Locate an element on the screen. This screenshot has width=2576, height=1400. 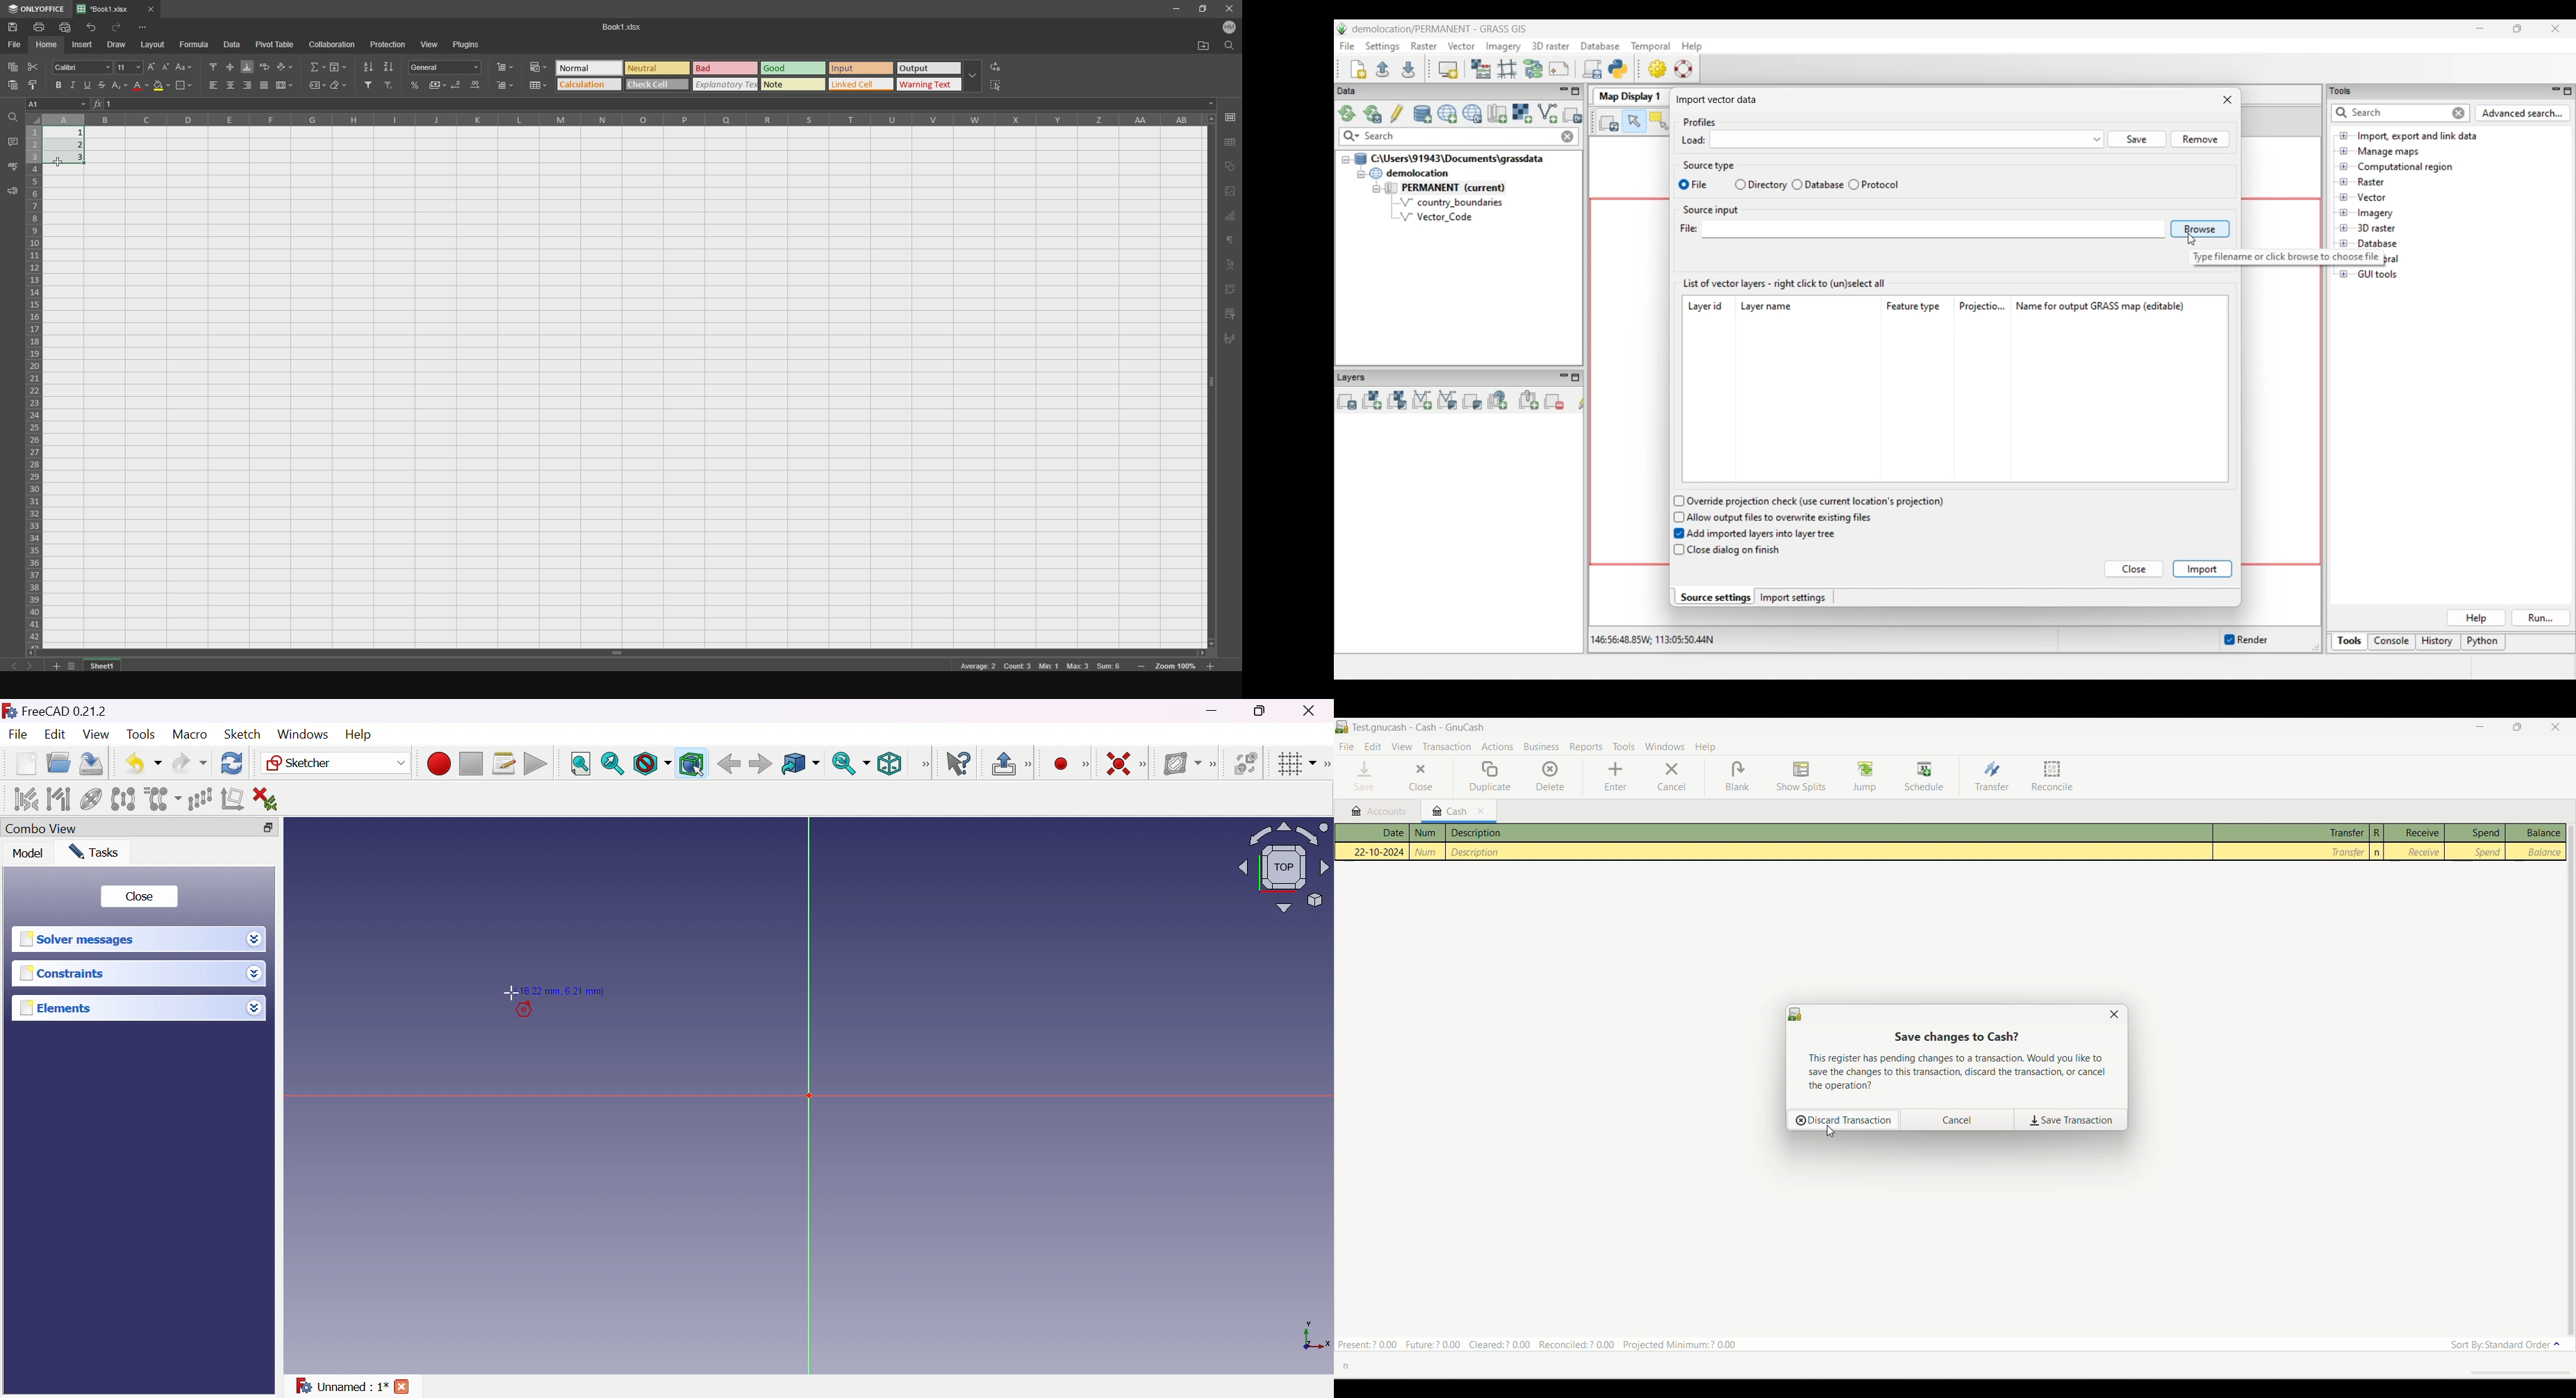
What's this? is located at coordinates (958, 763).